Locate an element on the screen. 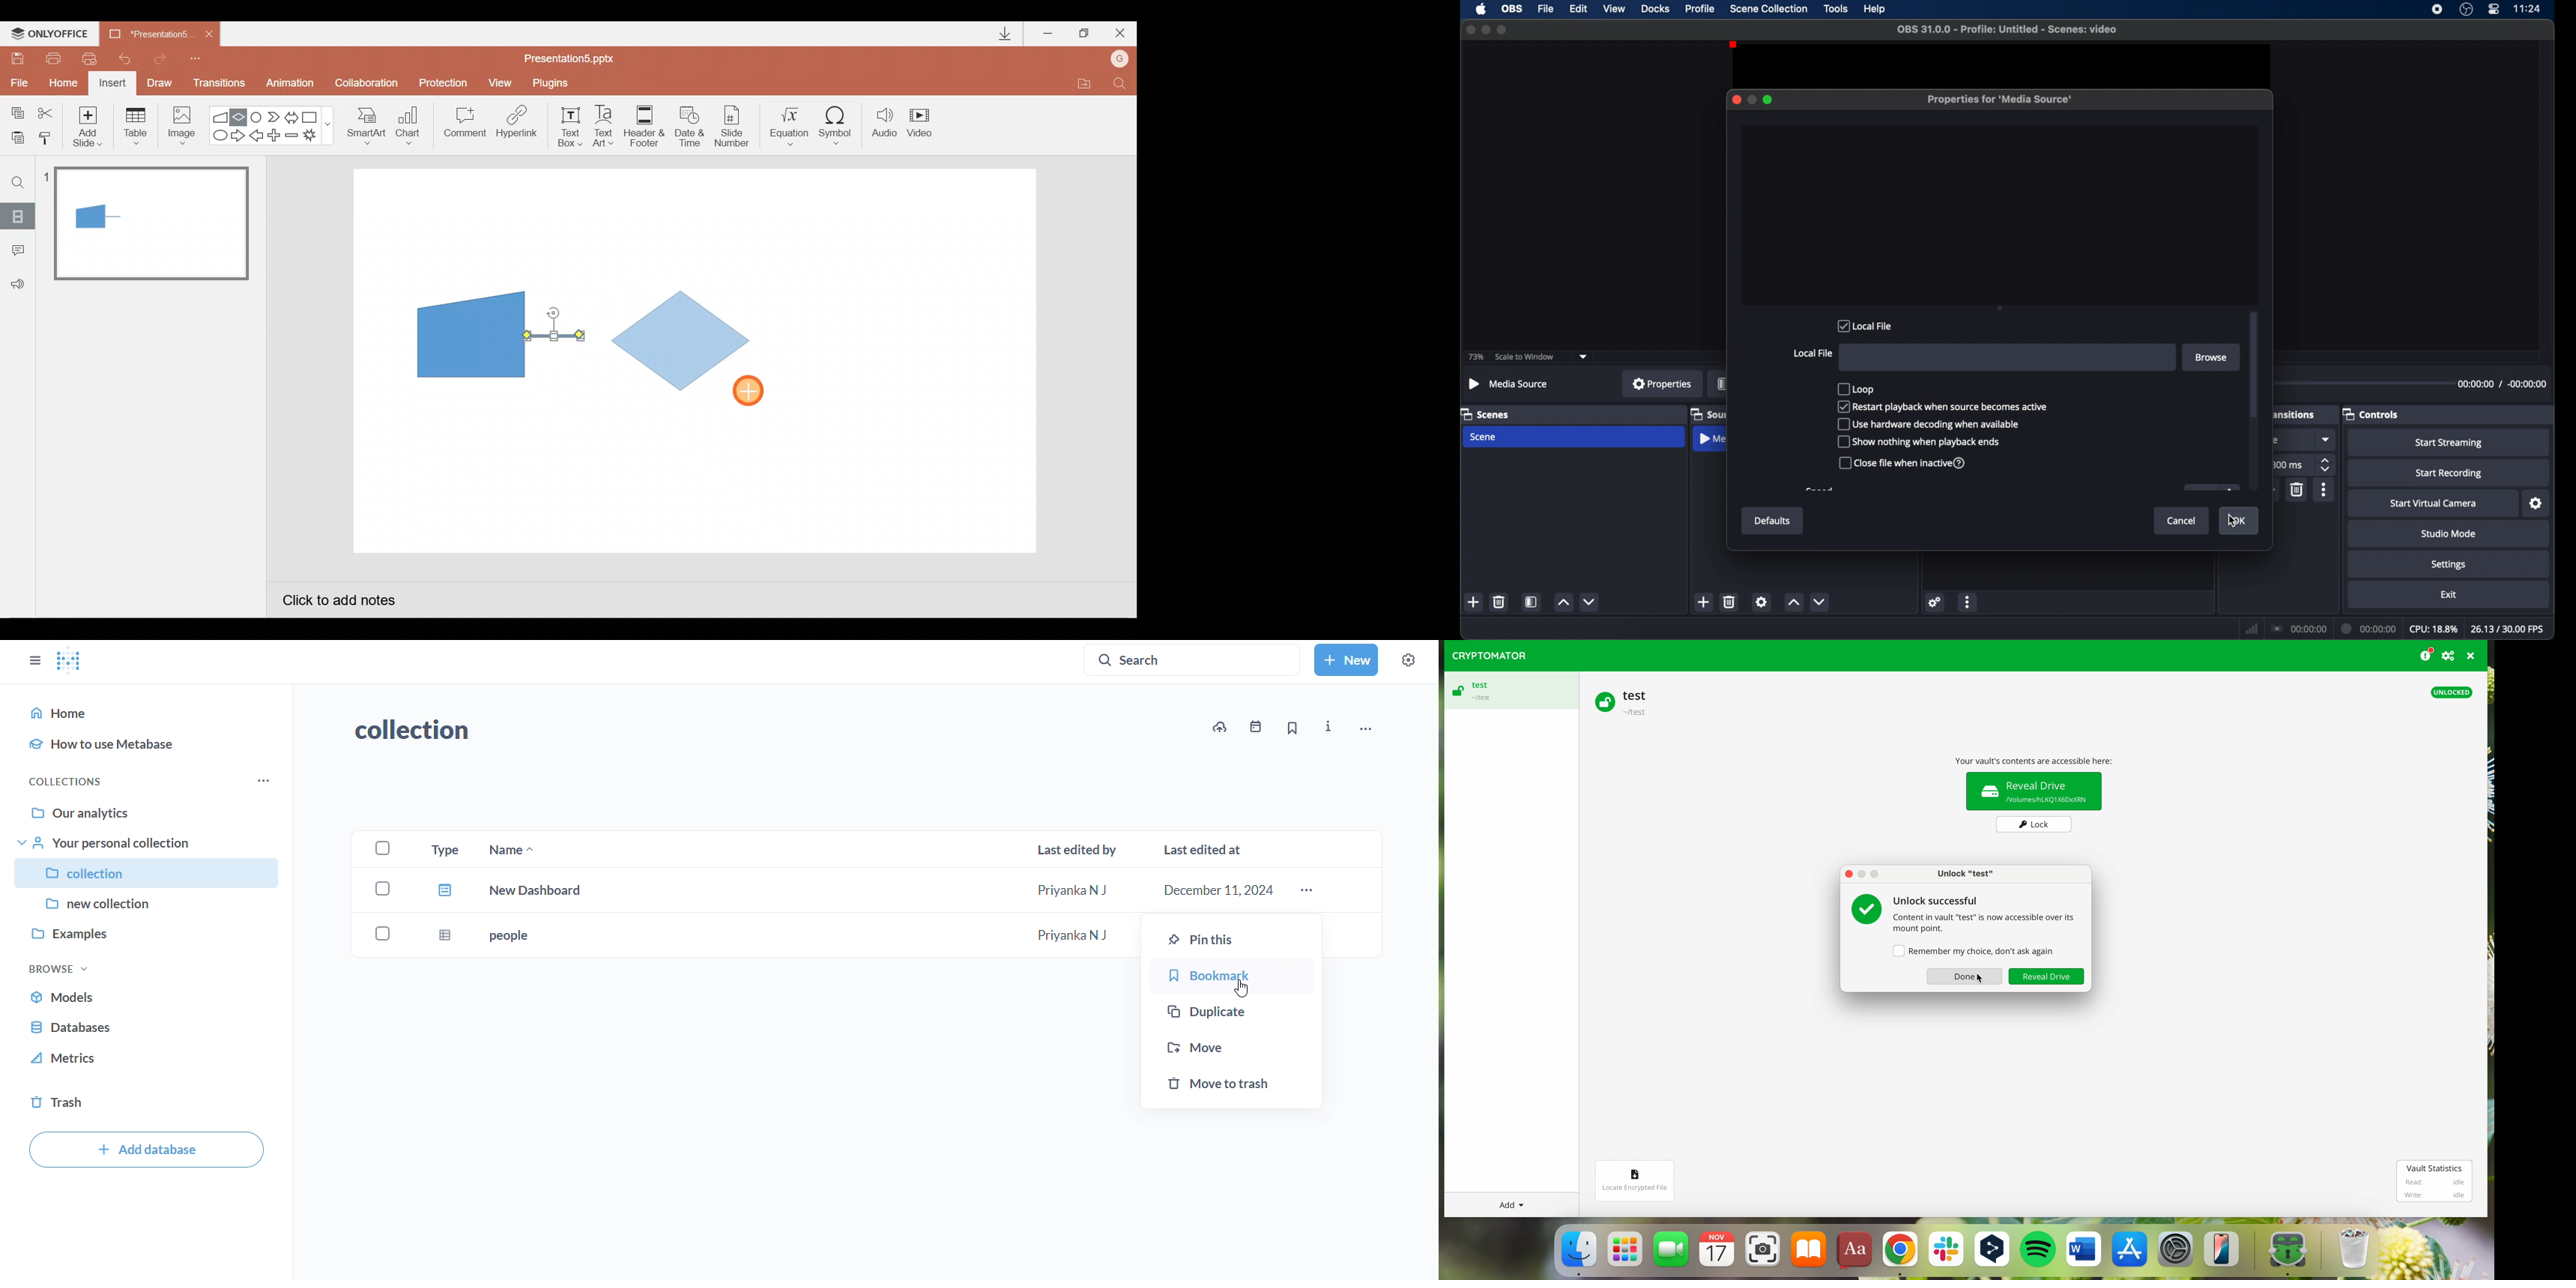 The image size is (2576, 1288). Flowchart-connector is located at coordinates (257, 116).